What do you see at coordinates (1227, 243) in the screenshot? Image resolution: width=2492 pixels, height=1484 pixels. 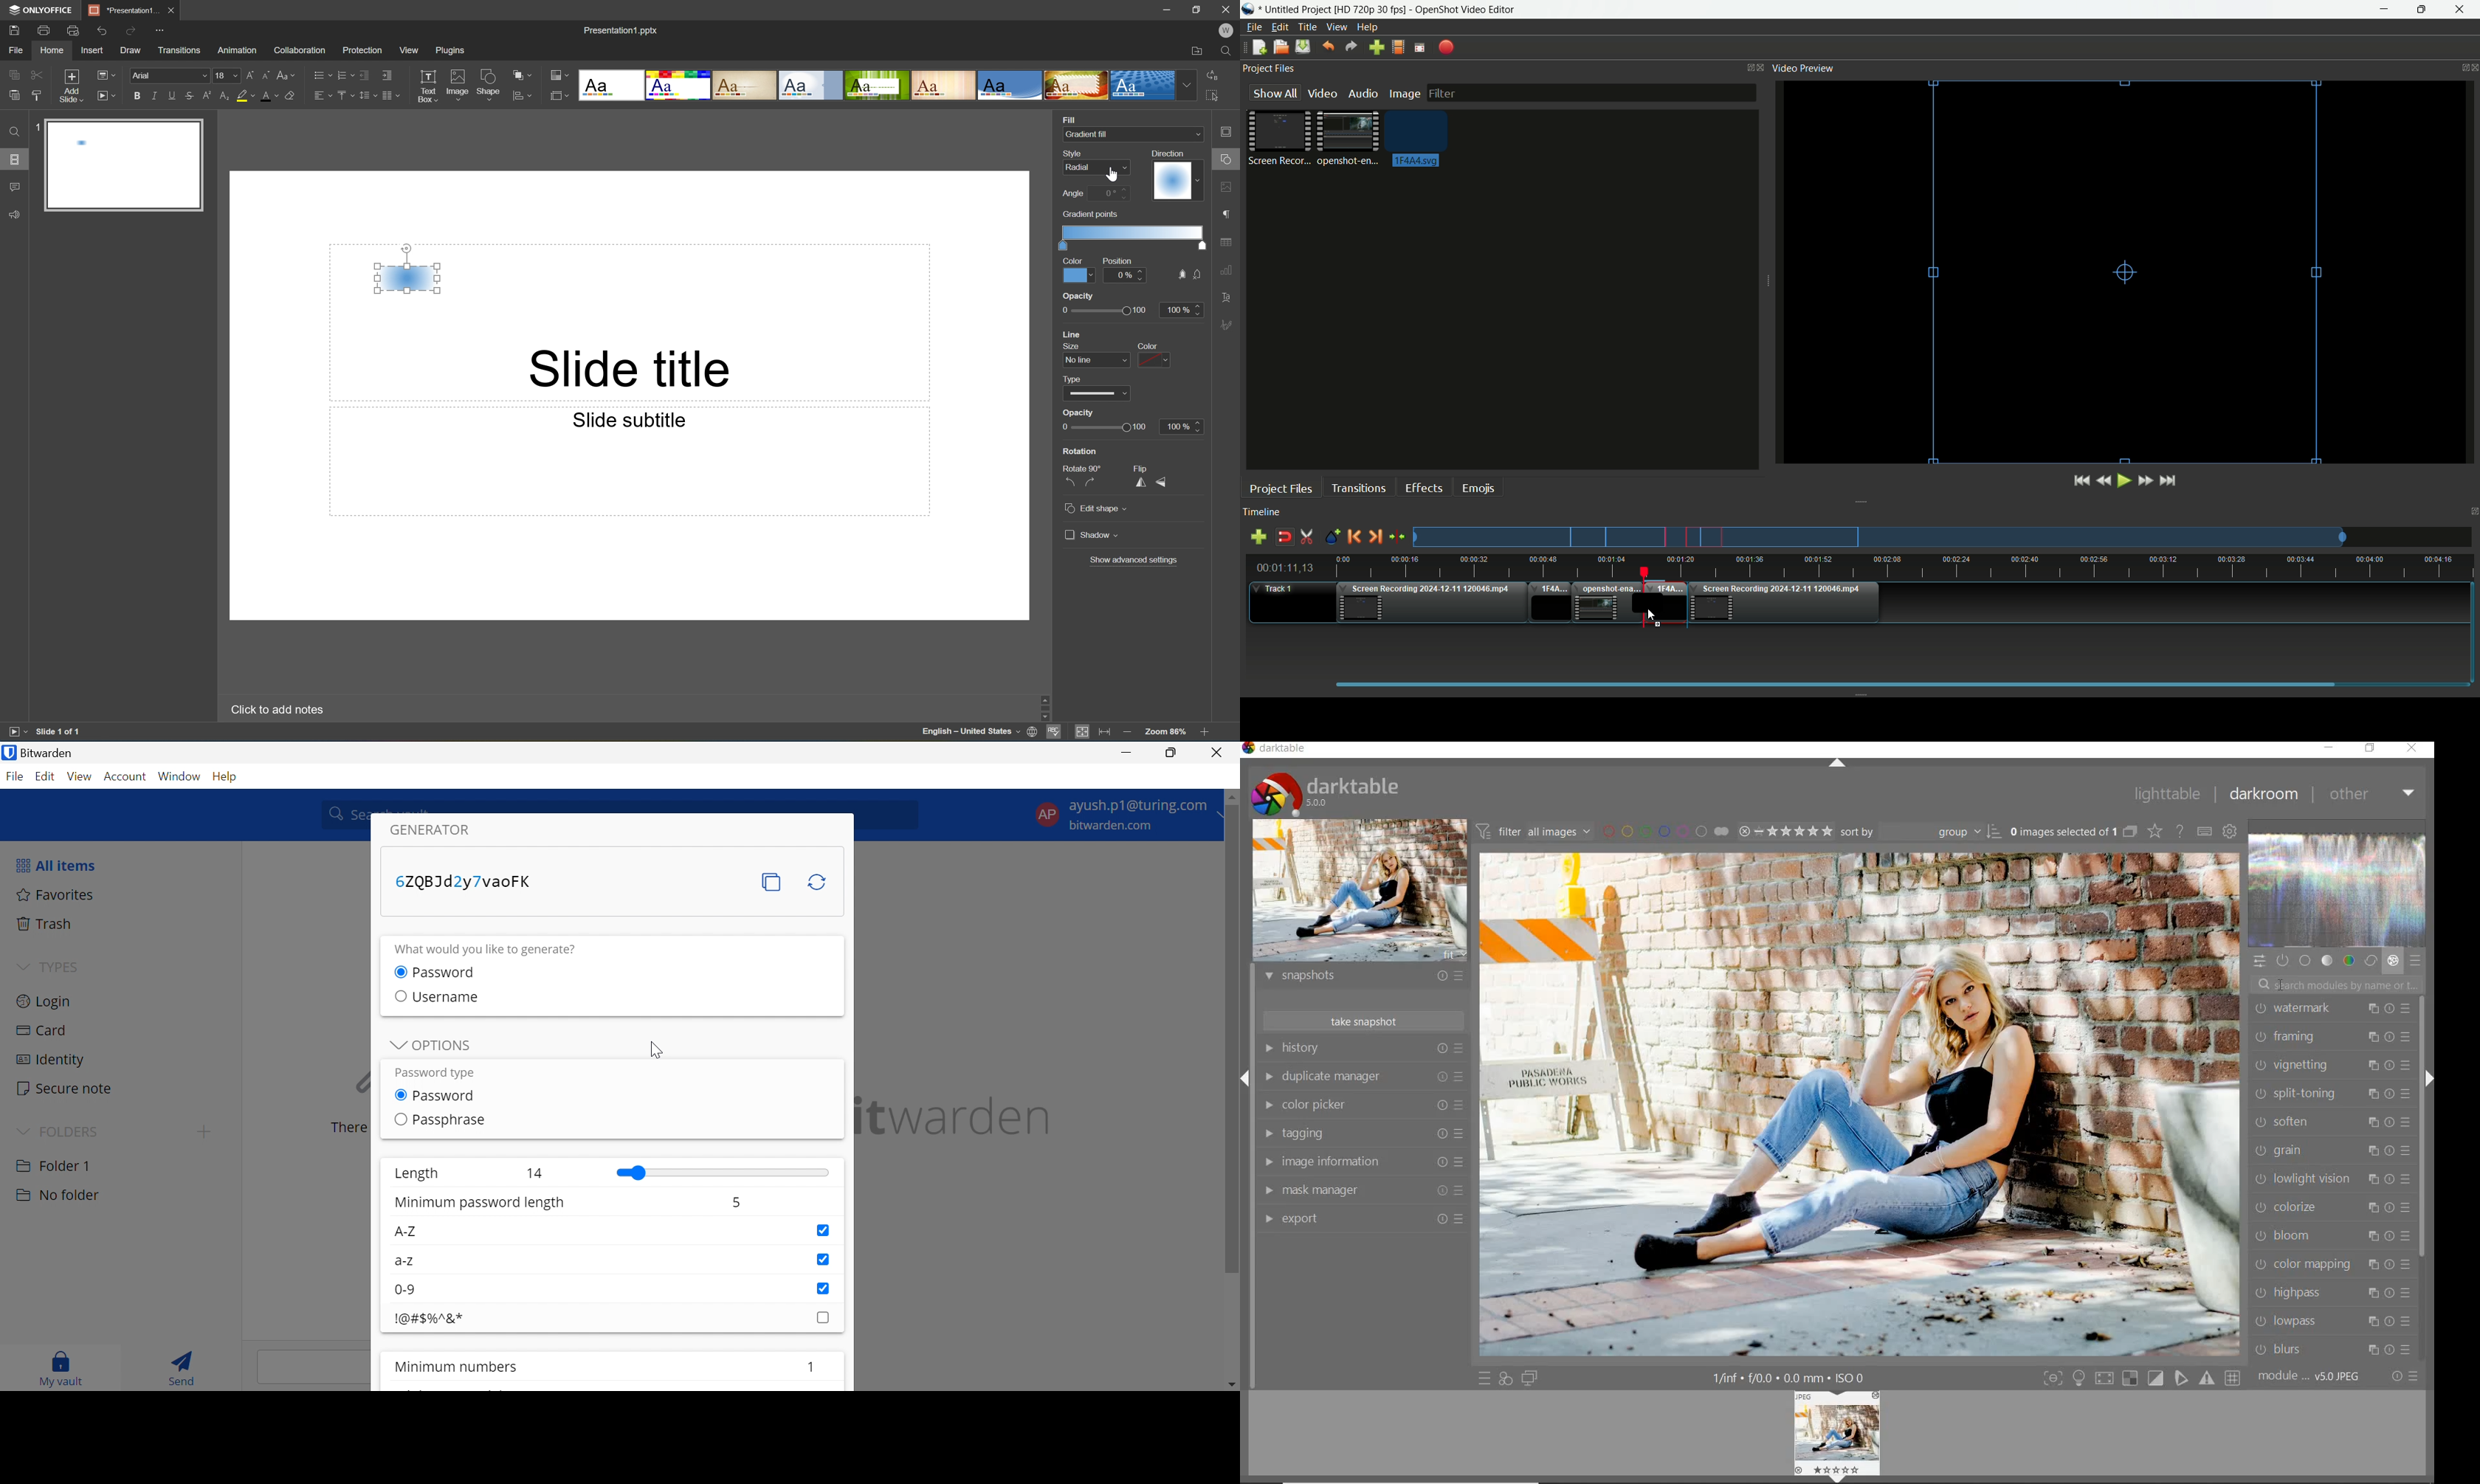 I see `table settings` at bounding box center [1227, 243].